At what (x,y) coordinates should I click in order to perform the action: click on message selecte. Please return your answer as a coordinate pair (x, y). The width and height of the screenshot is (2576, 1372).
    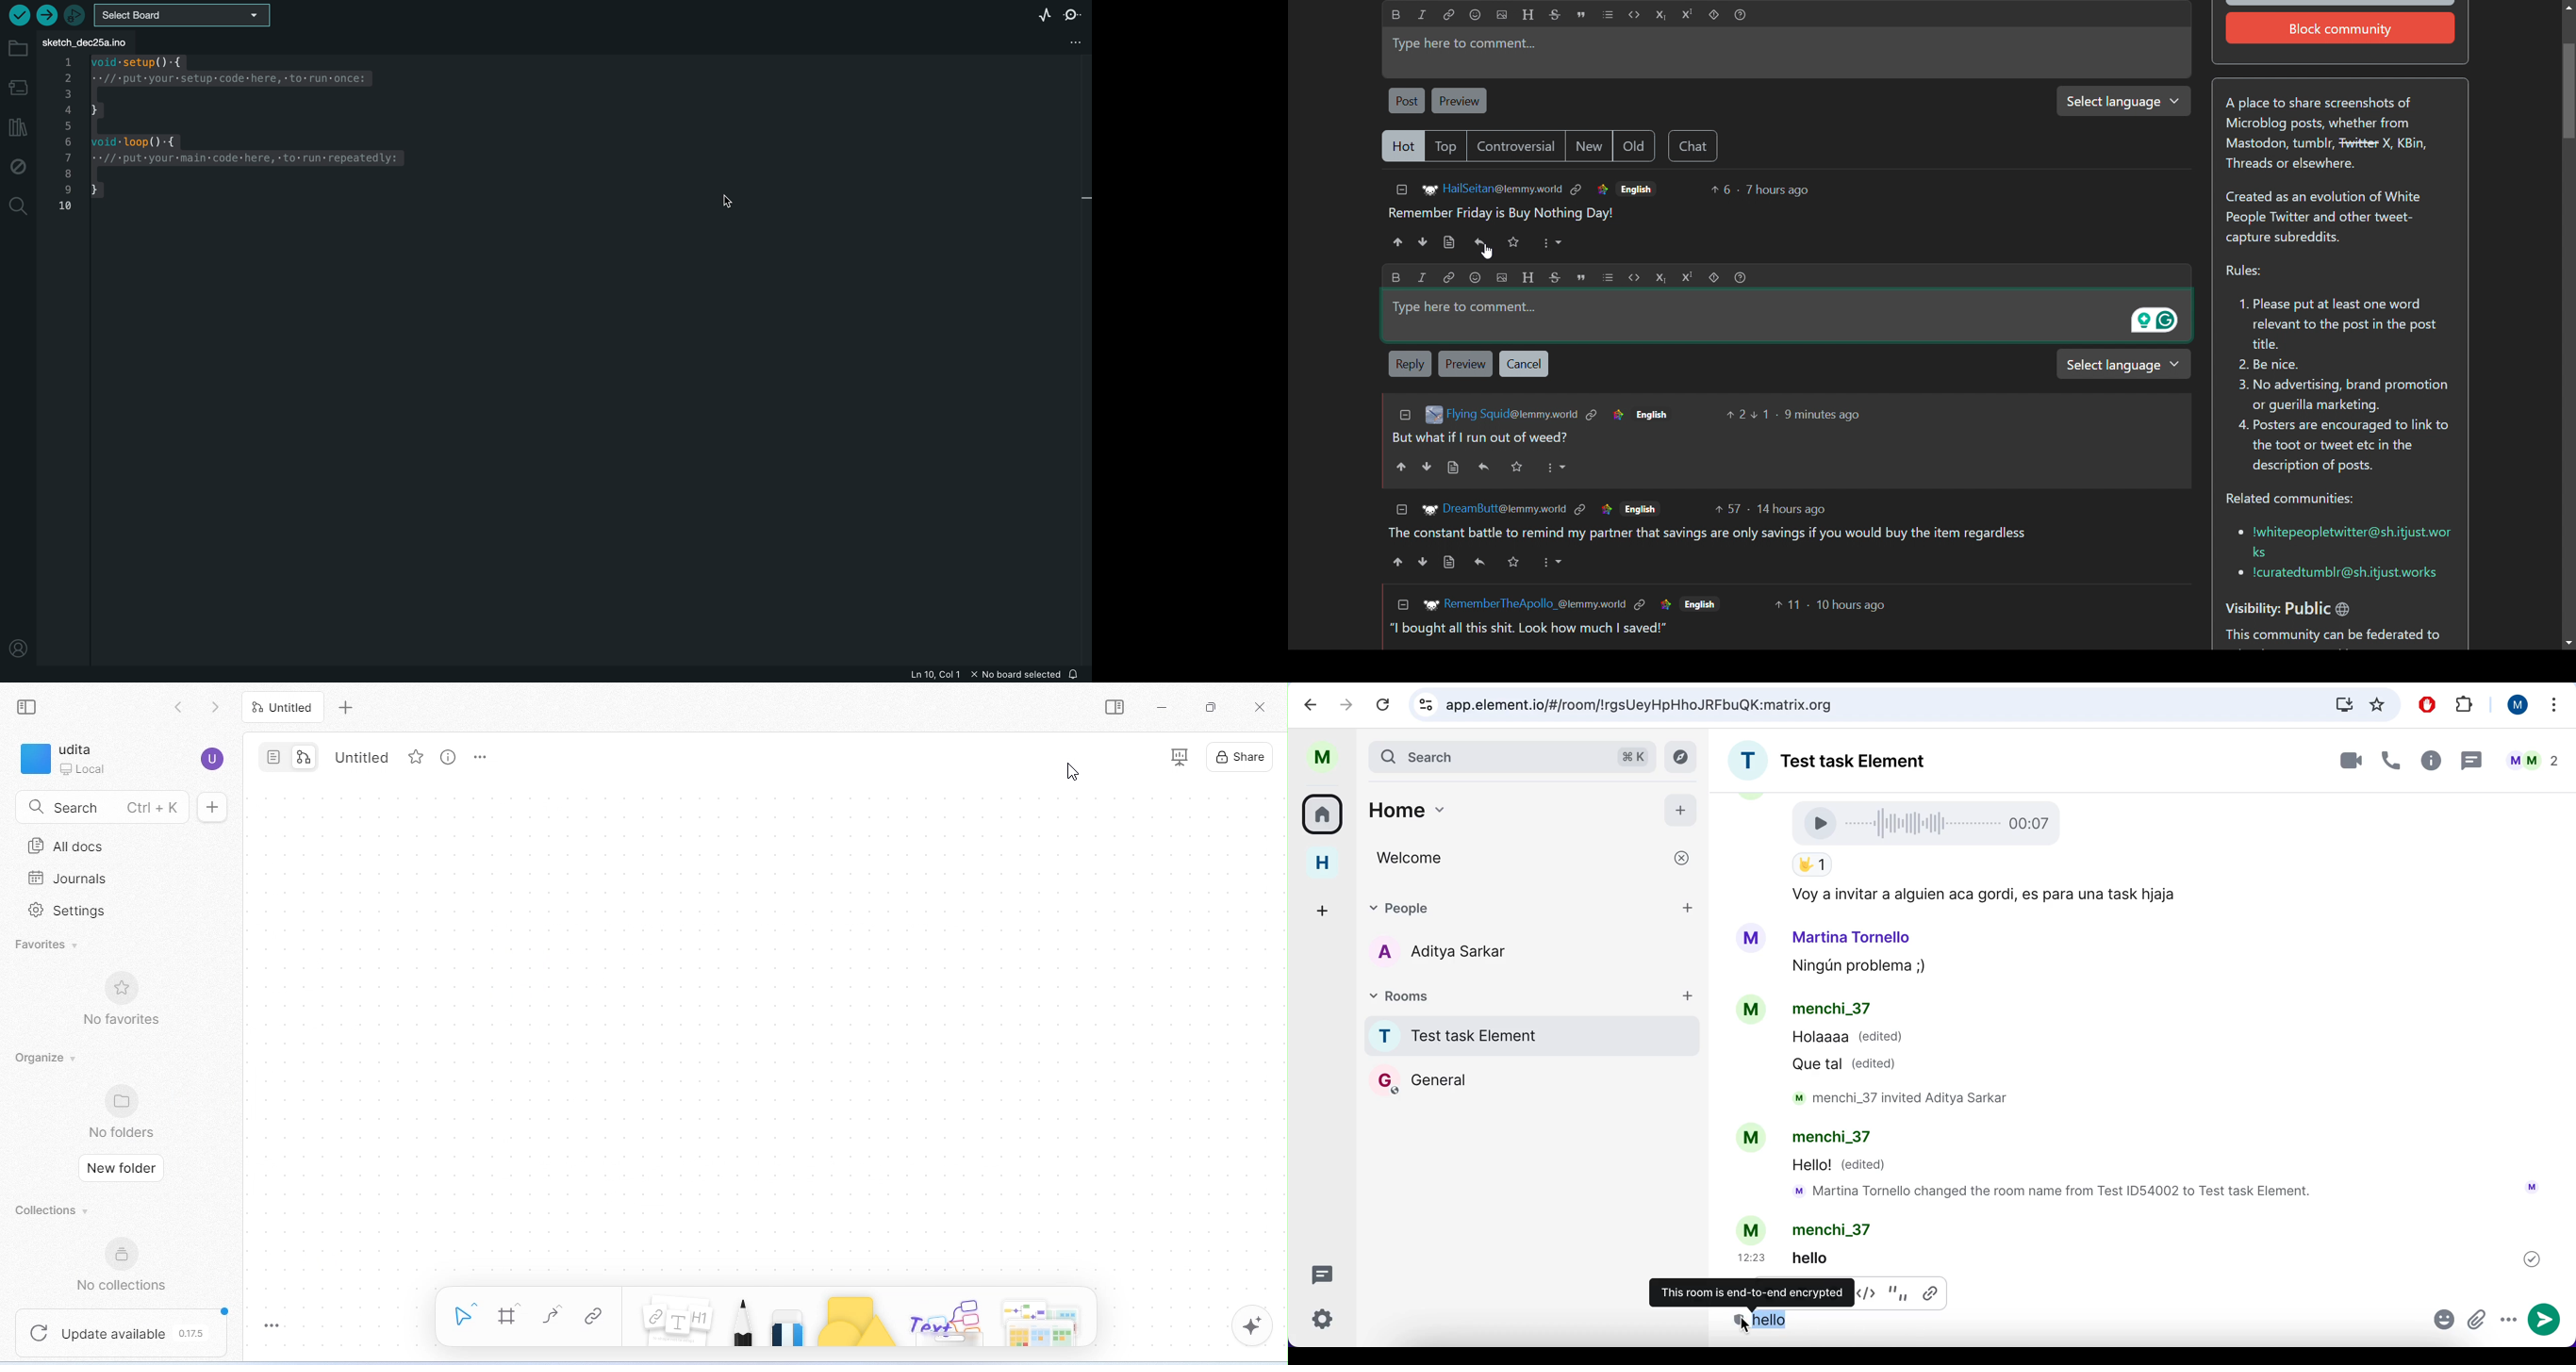
    Looking at the image, I should click on (1782, 1321).